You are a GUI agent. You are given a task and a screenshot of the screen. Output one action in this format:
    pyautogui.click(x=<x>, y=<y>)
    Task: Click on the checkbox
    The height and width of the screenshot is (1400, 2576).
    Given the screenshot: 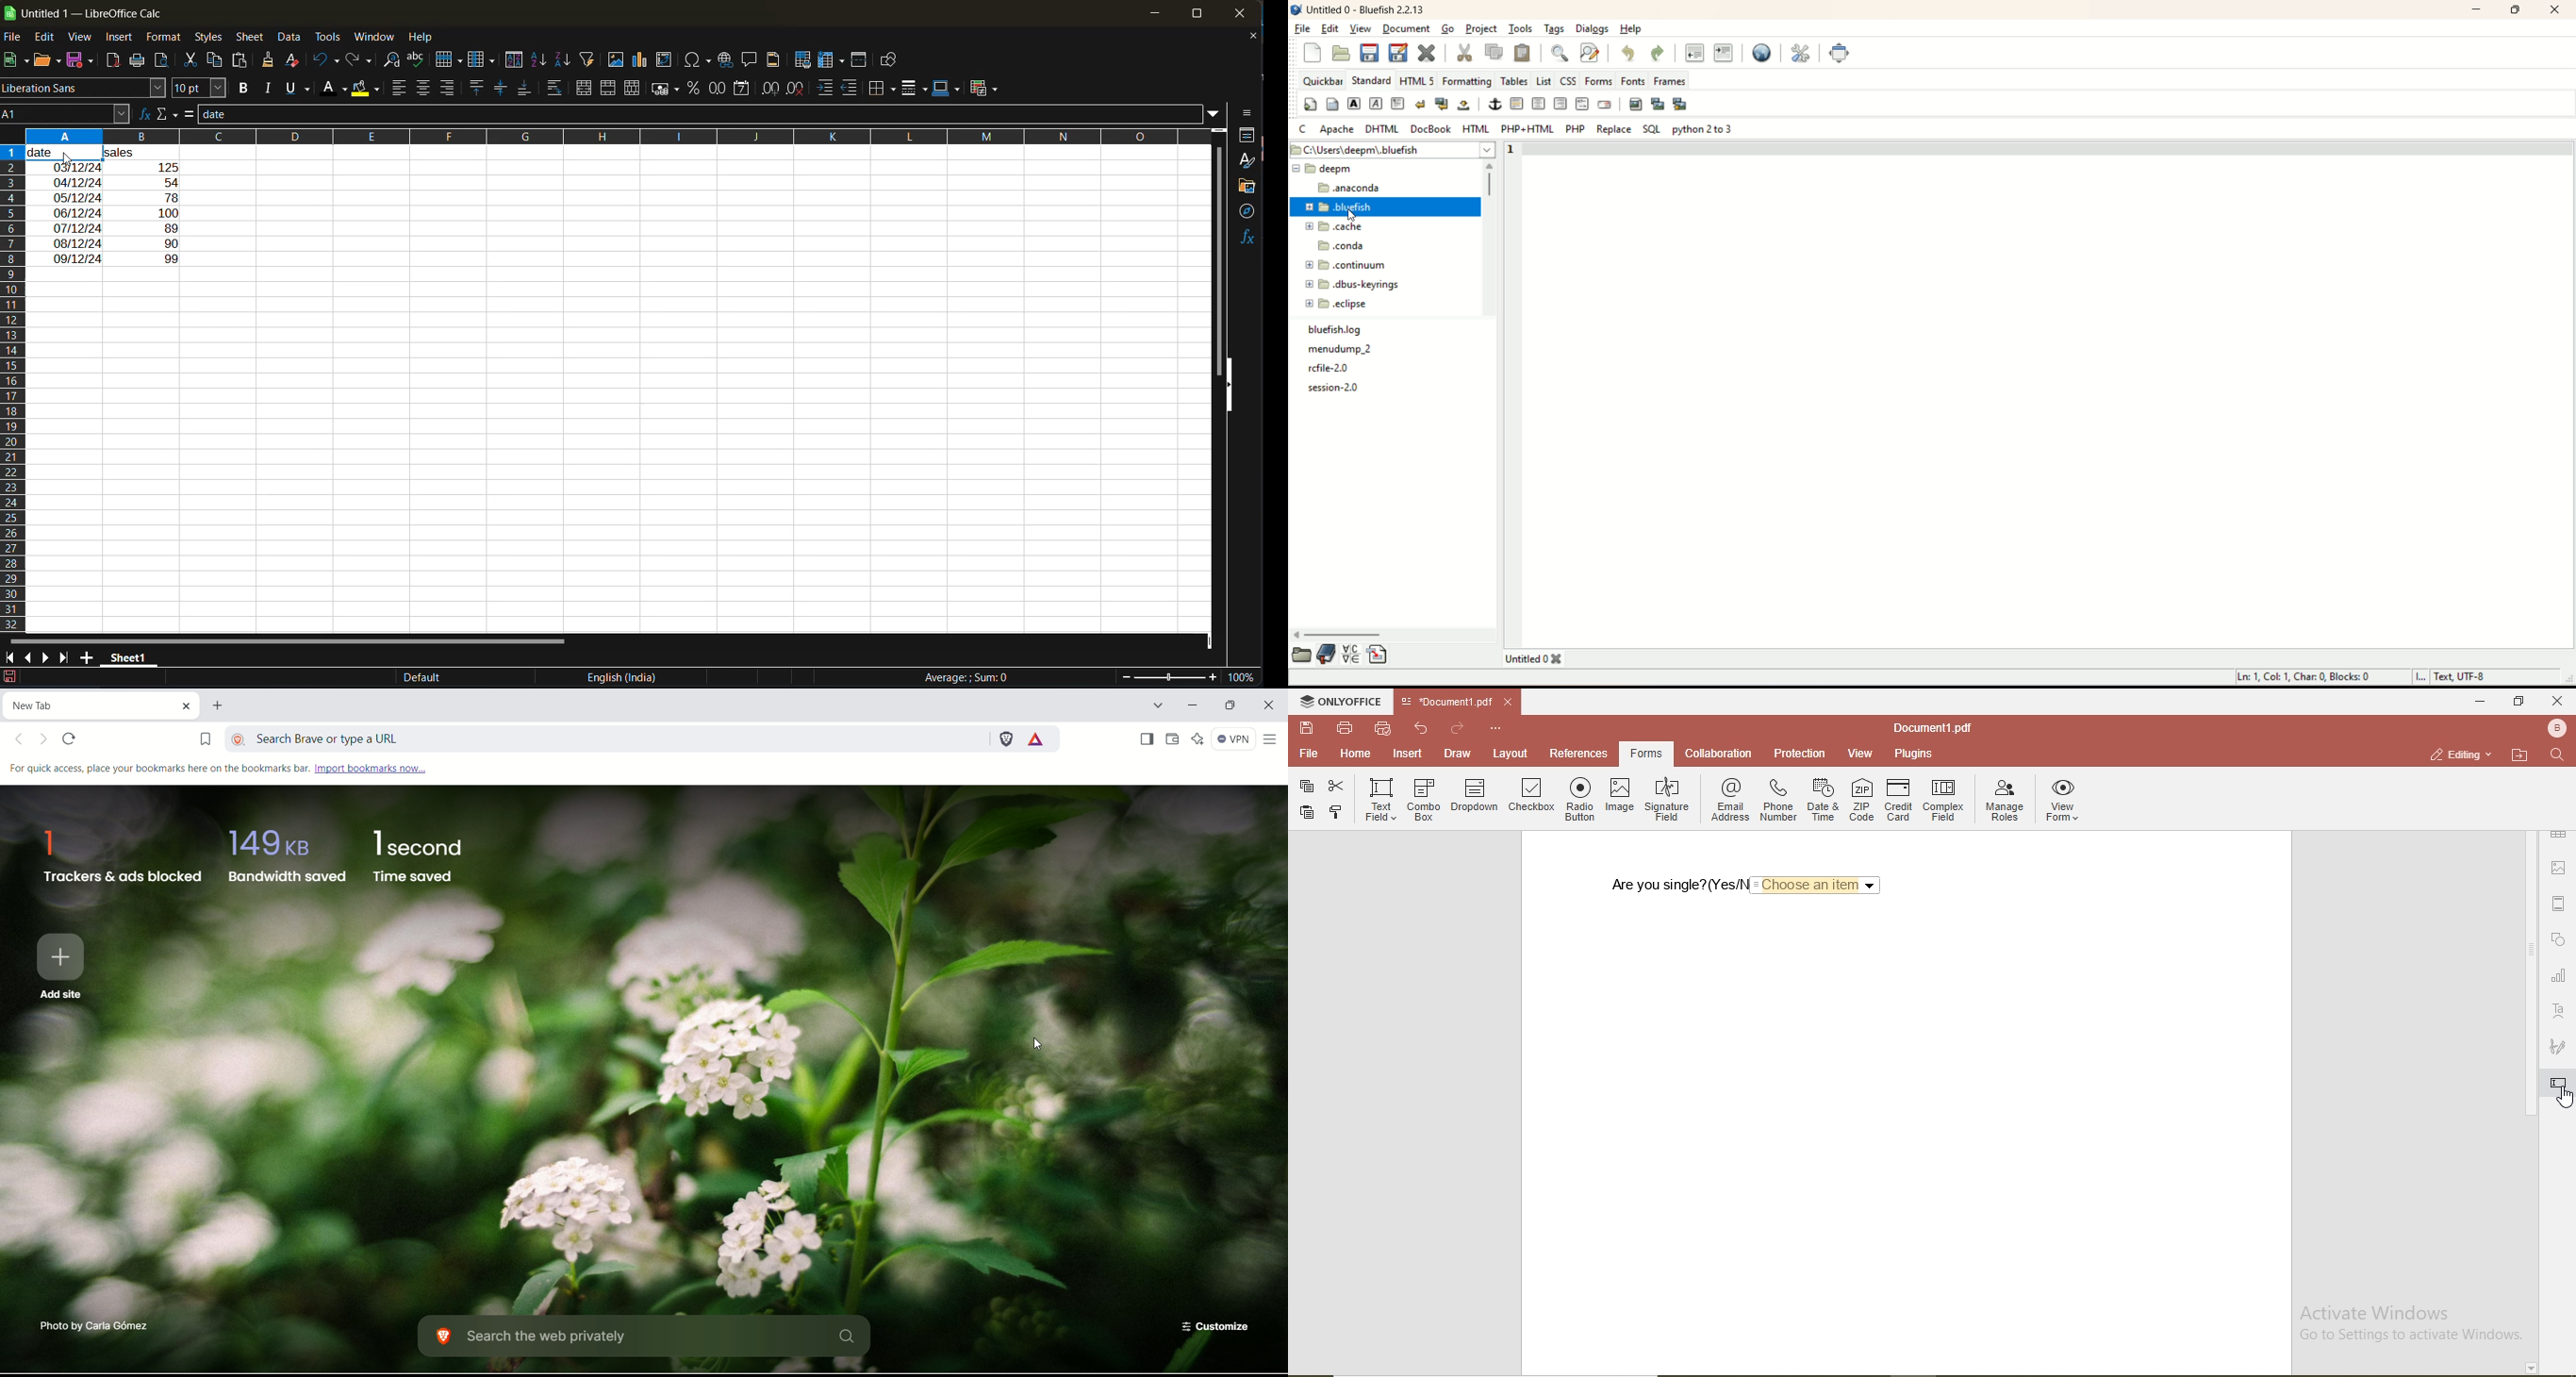 What is the action you would take?
    pyautogui.click(x=1530, y=797)
    